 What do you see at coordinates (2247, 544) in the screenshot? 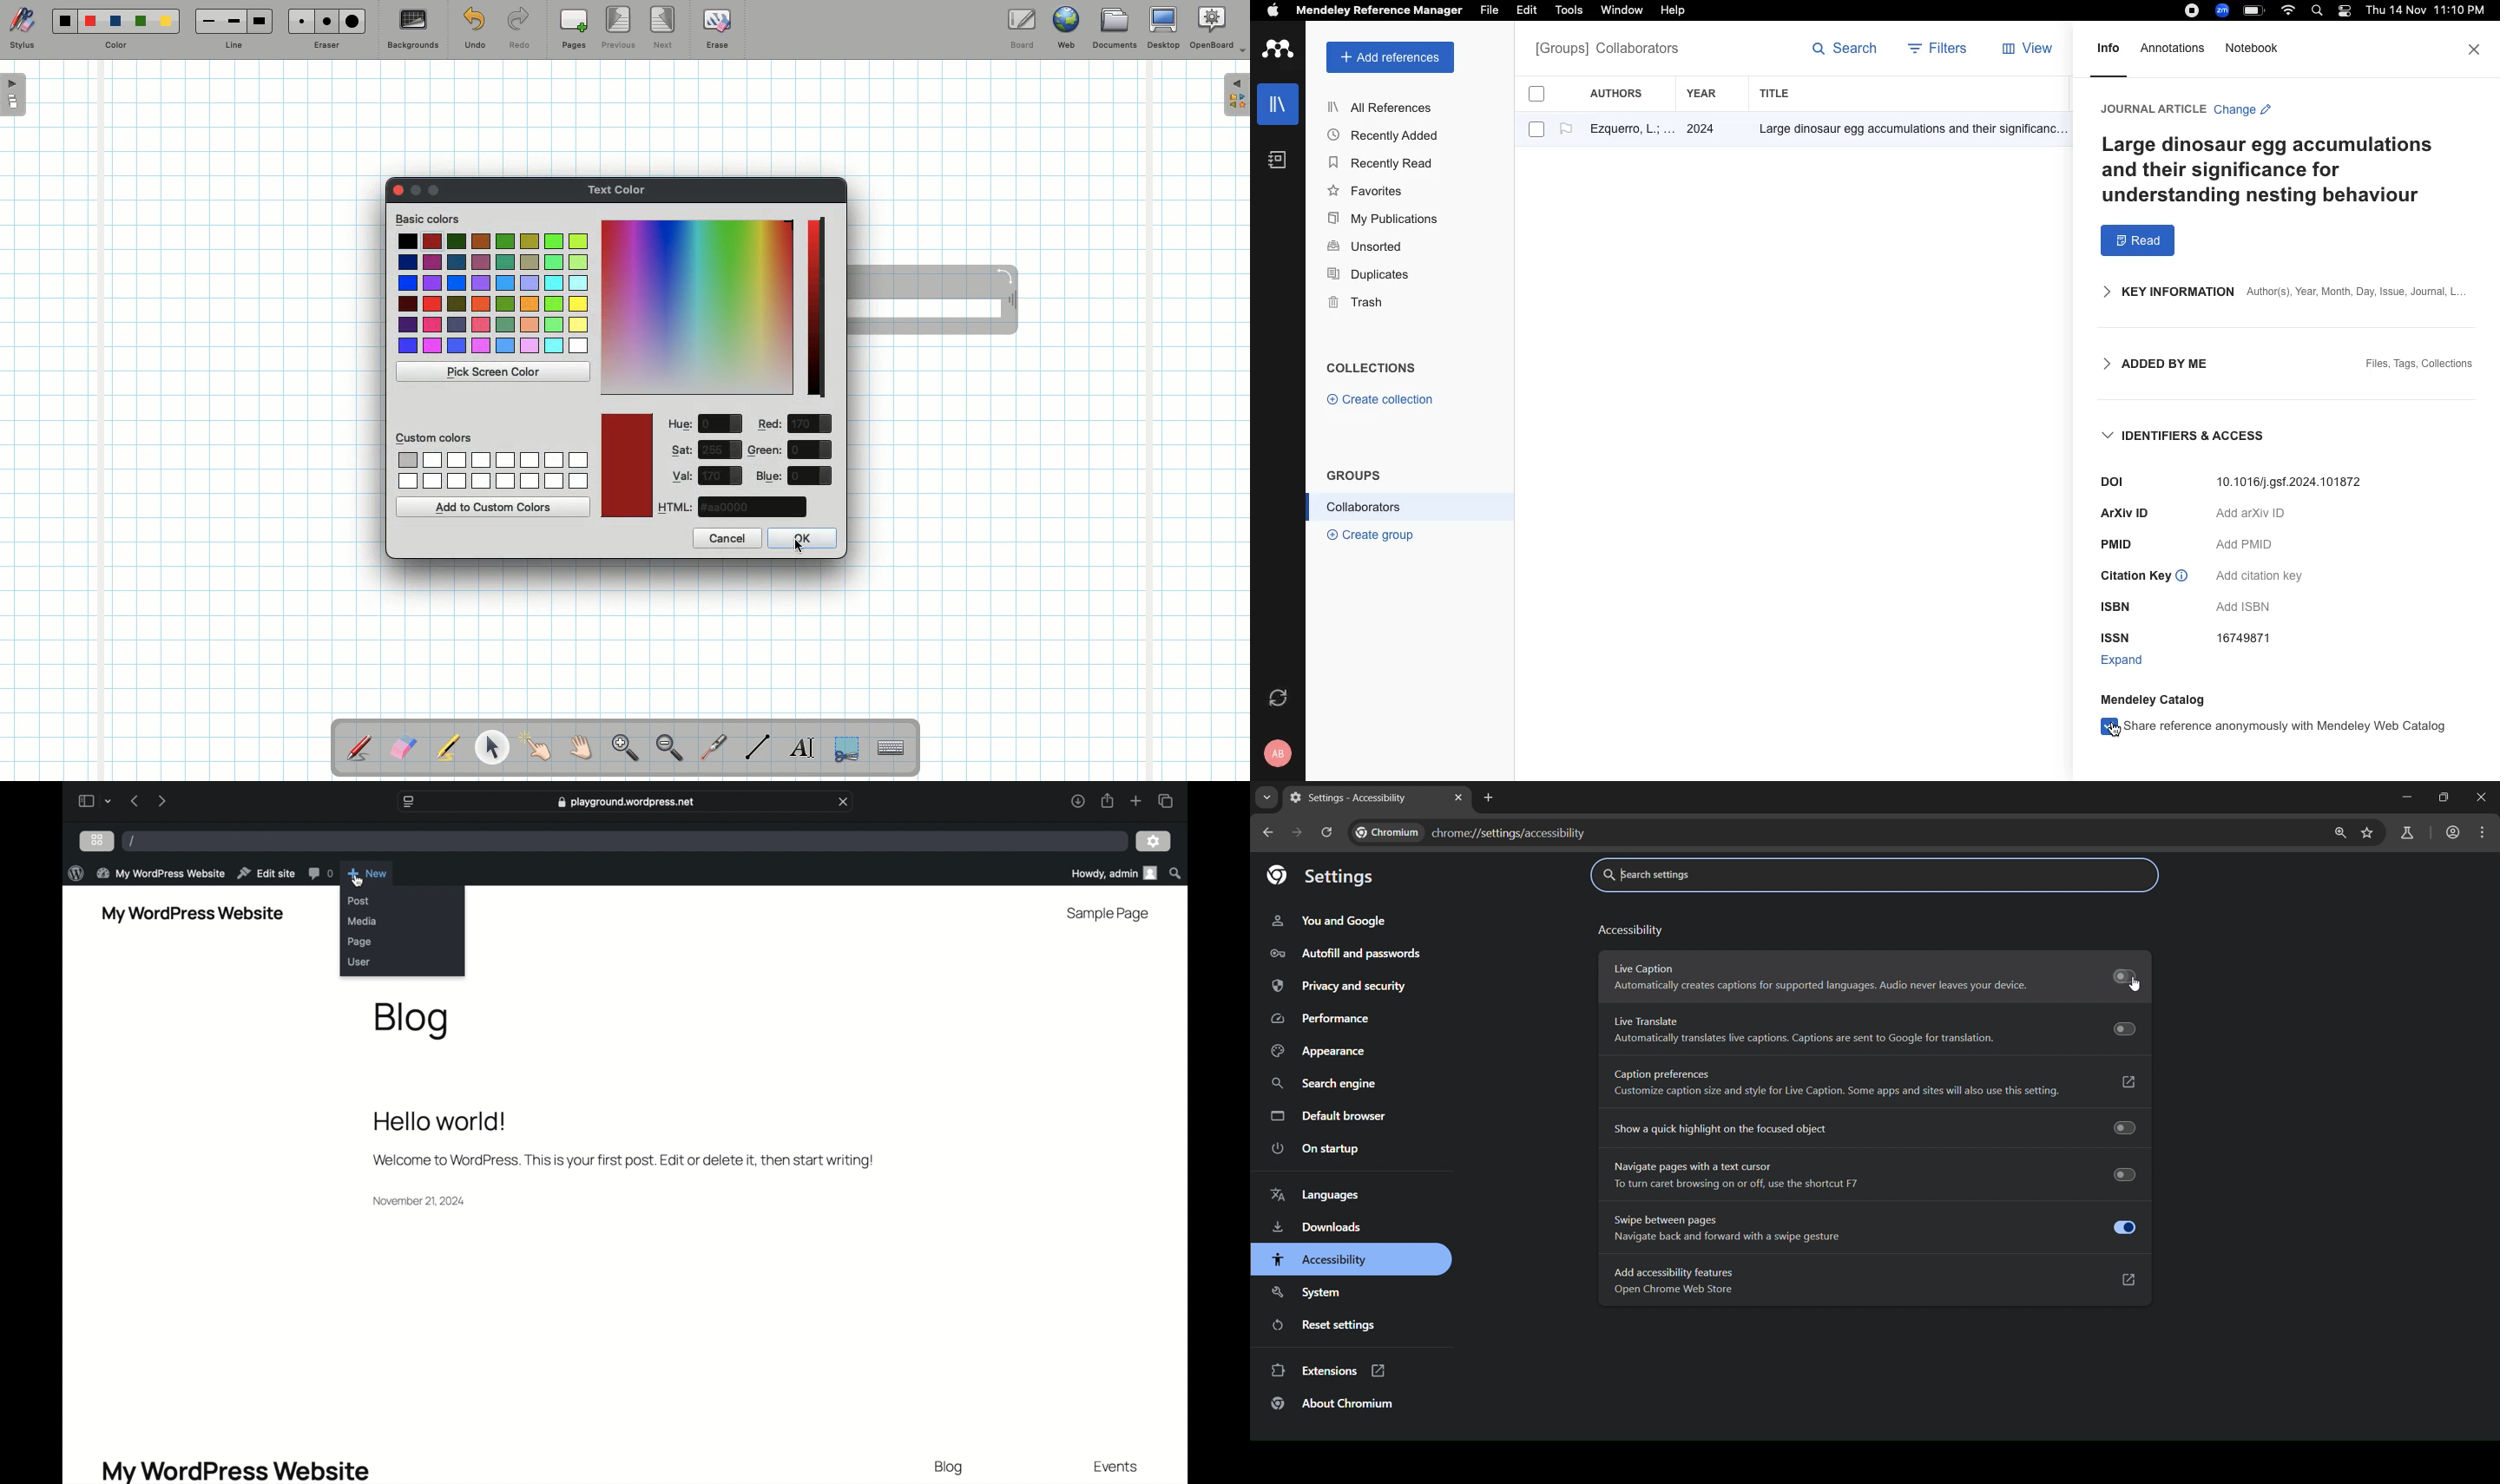
I see `Add PMId` at bounding box center [2247, 544].